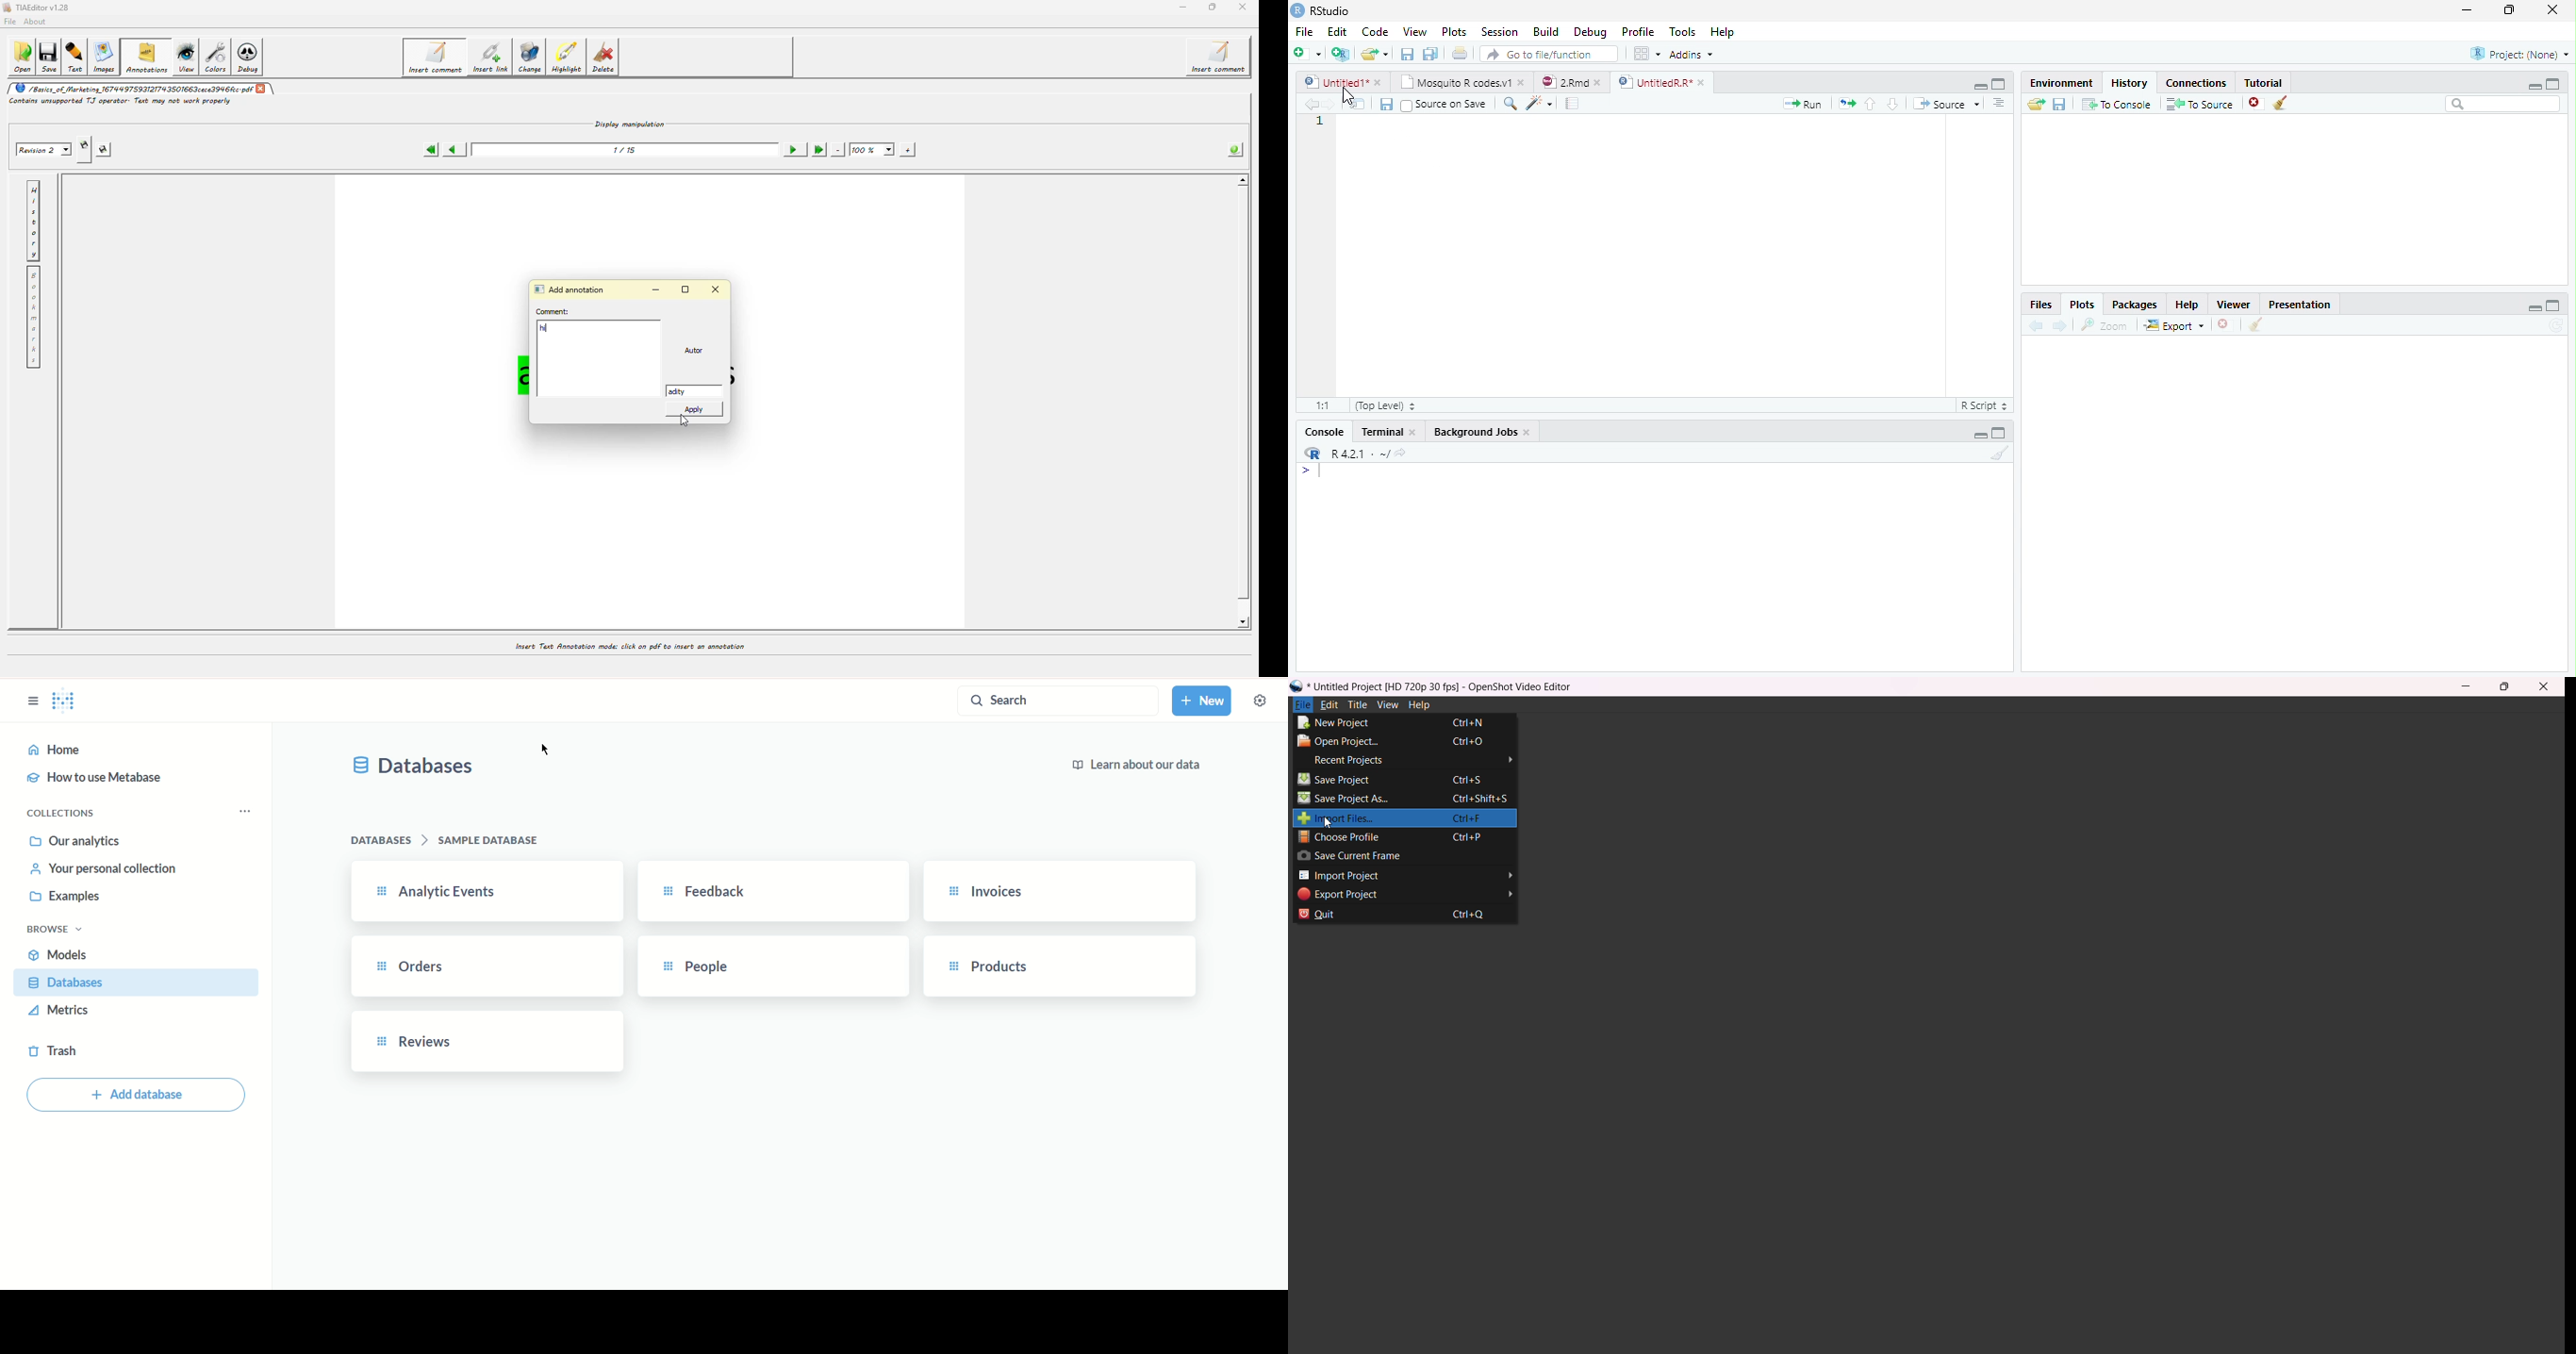 The image size is (2576, 1372). I want to click on Mosquito R codes.v1, so click(1453, 82).